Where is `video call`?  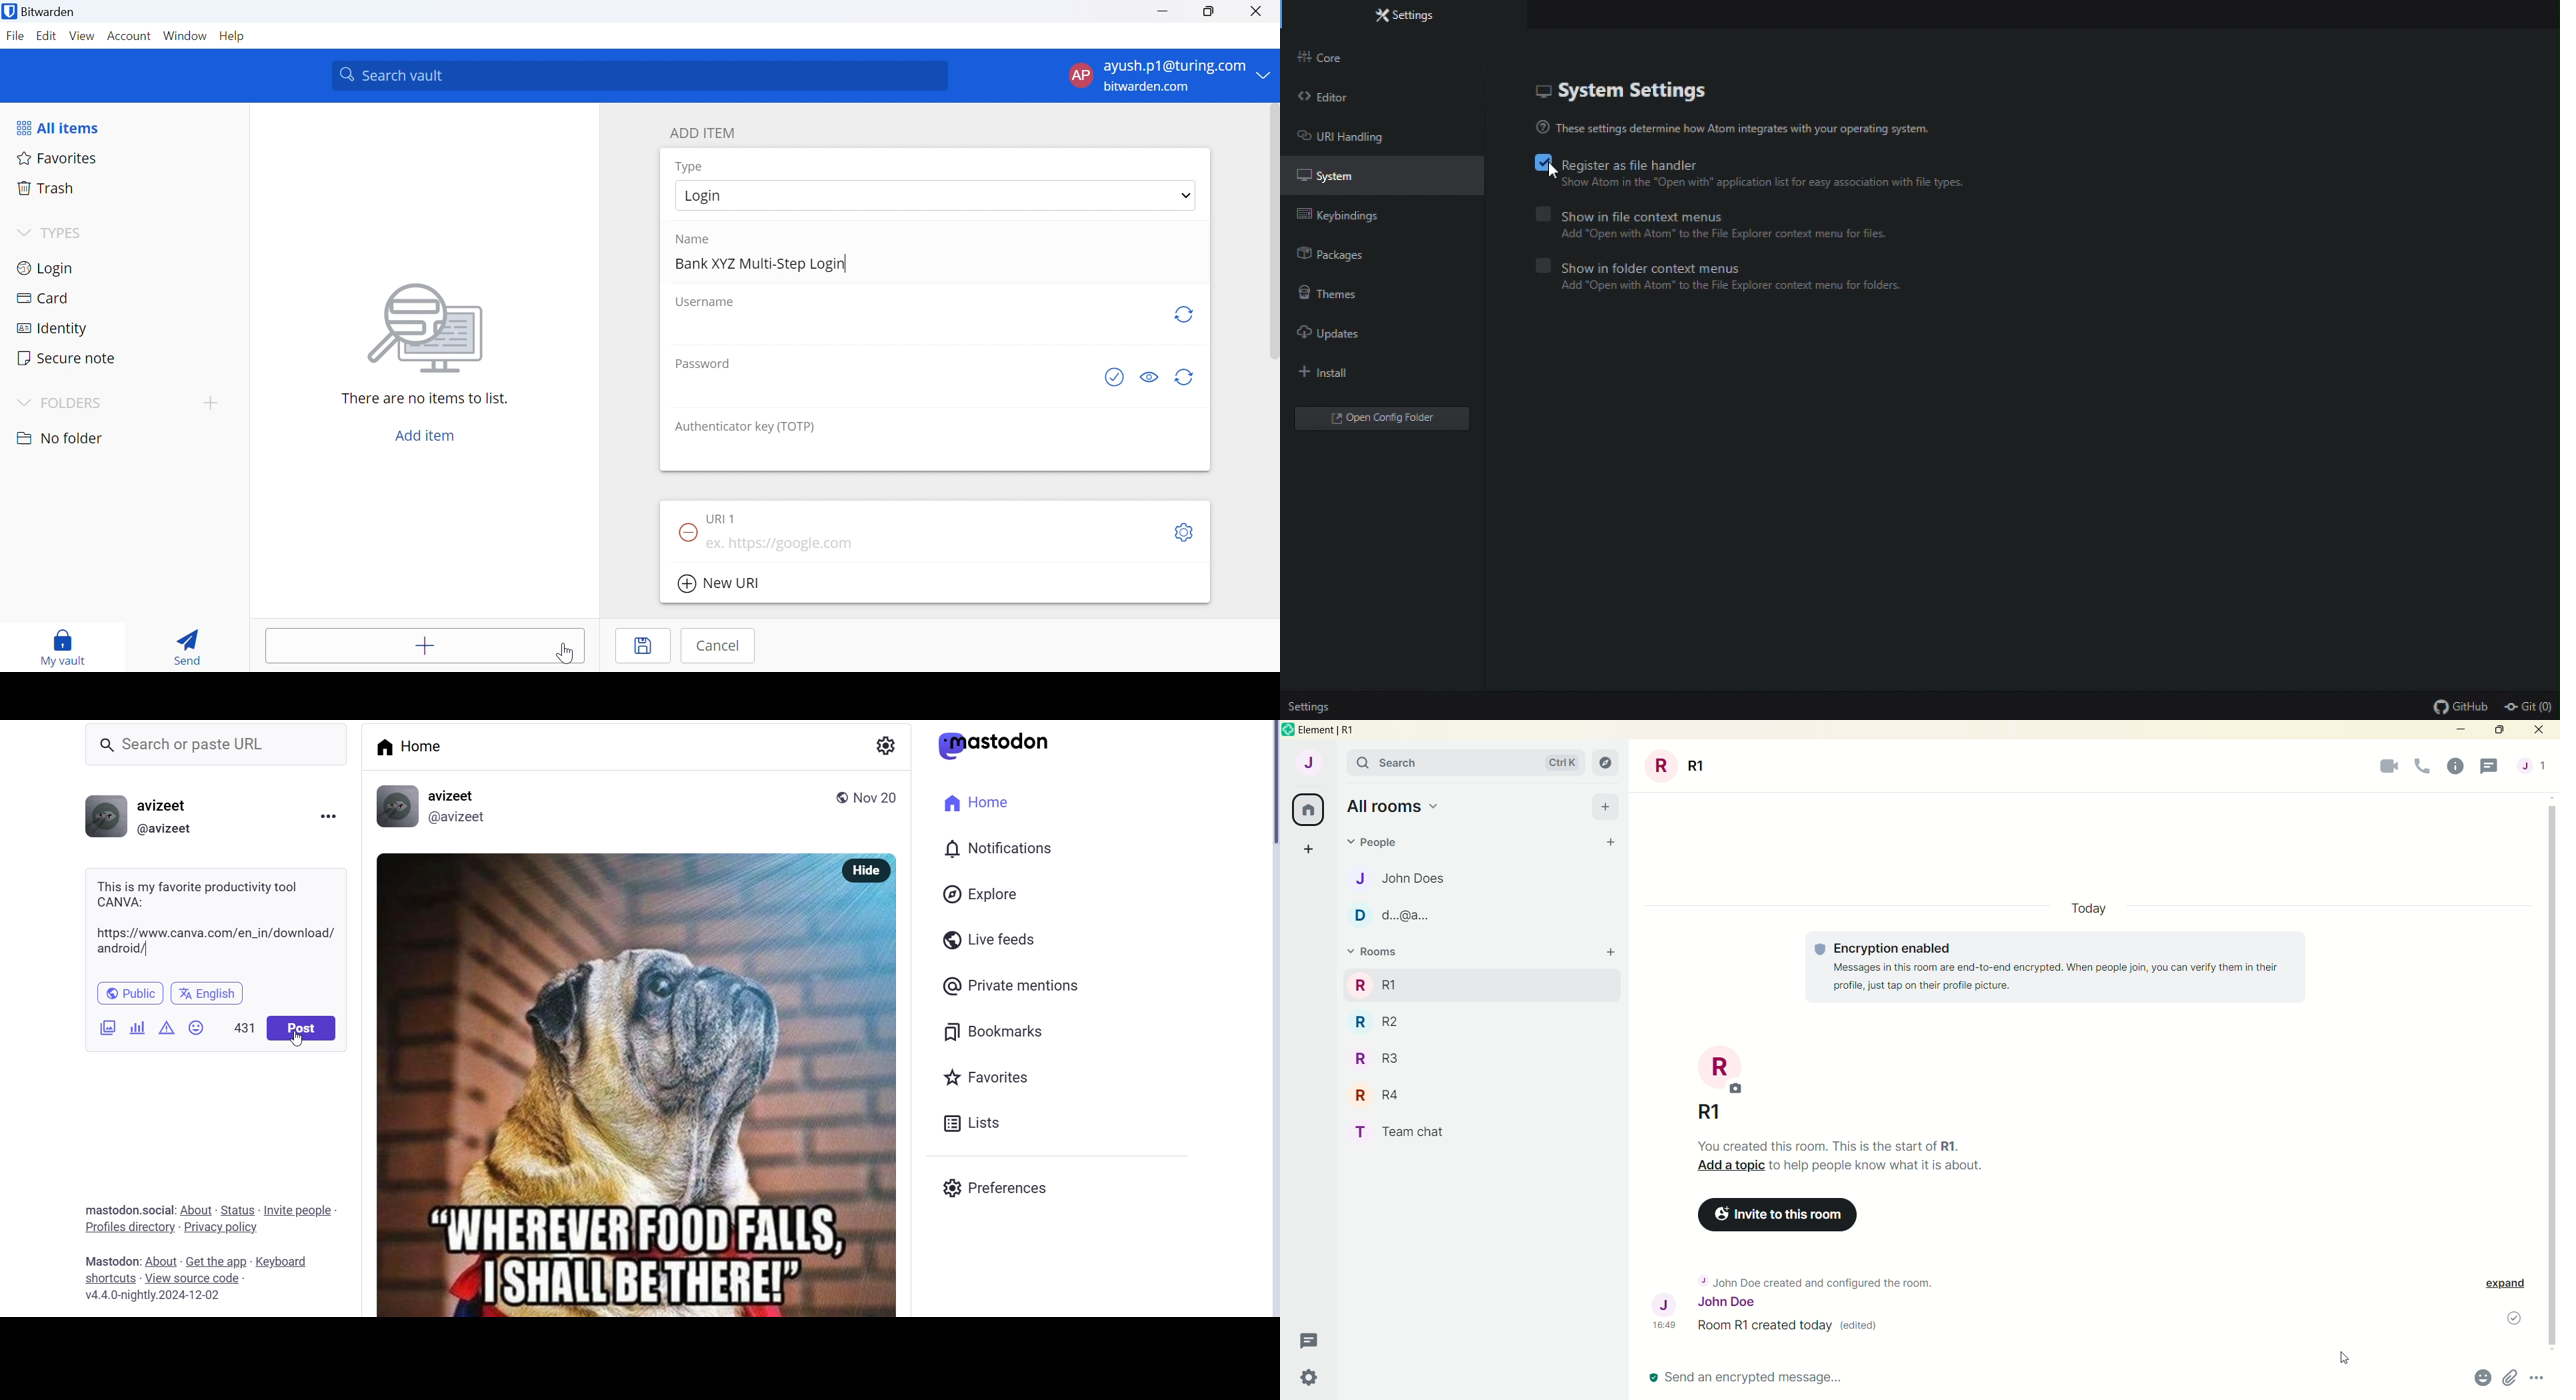 video call is located at coordinates (2387, 767).